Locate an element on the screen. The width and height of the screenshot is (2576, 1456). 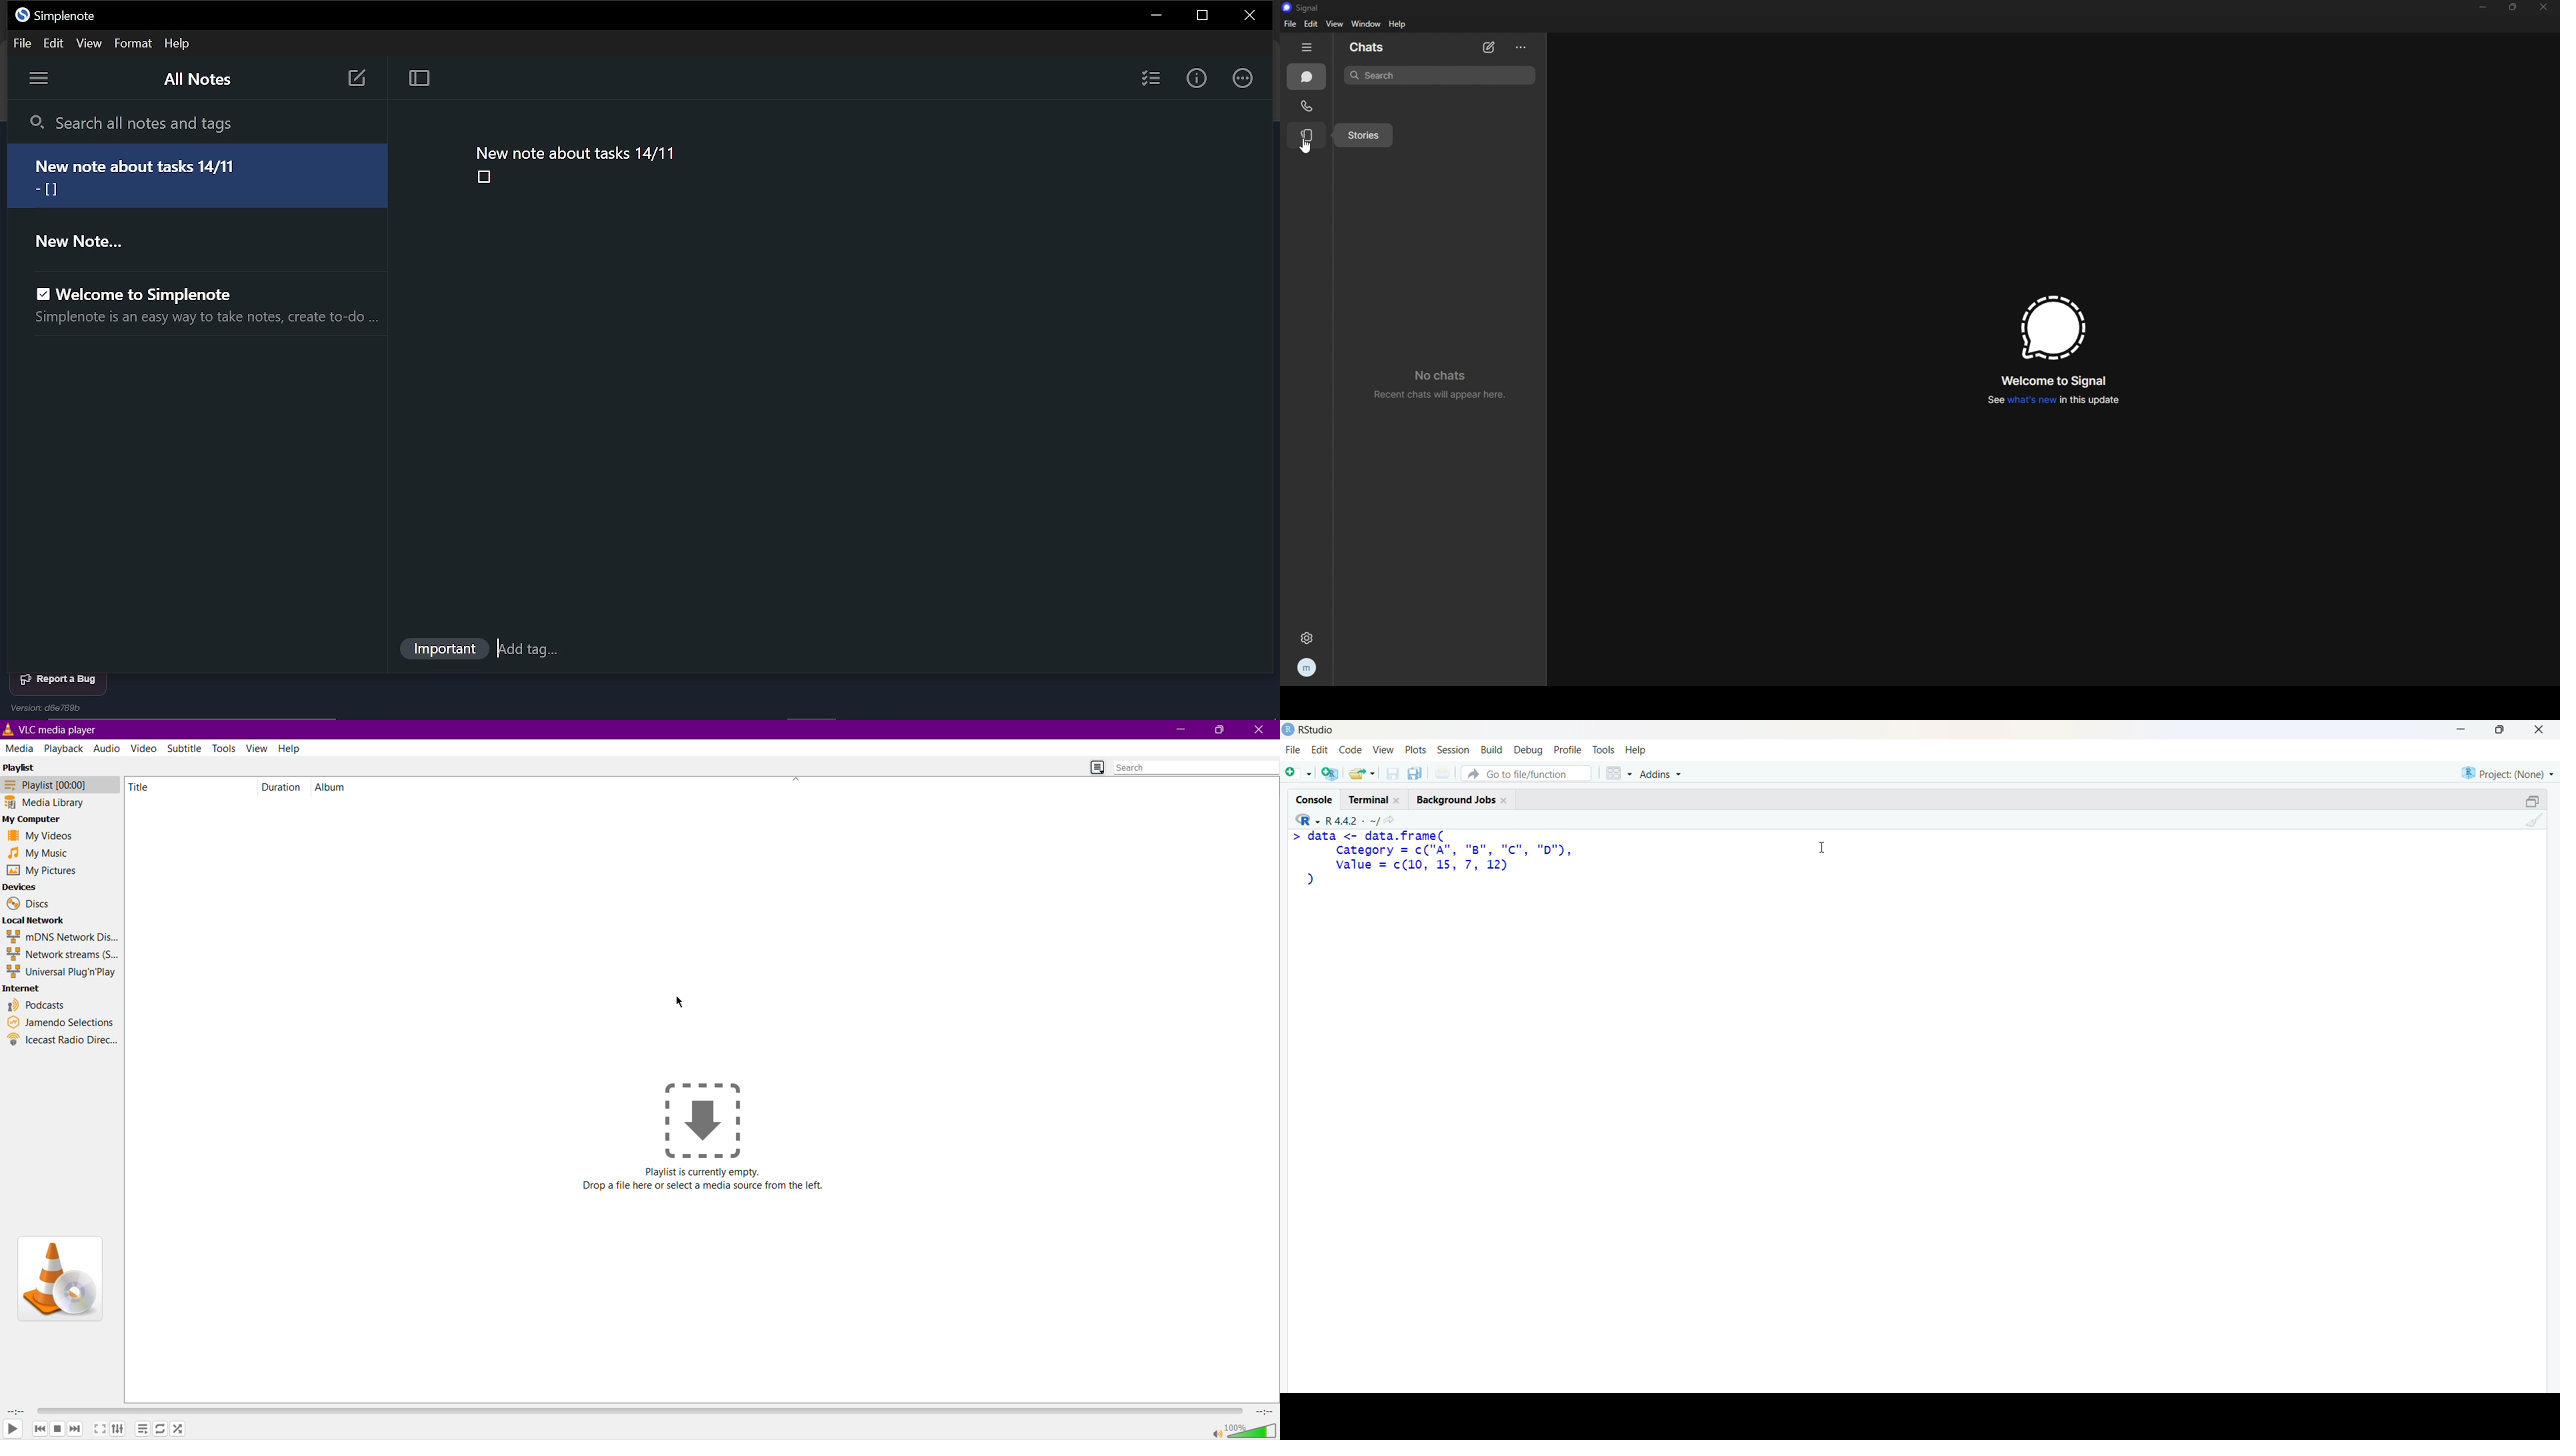
Jamendo Selections is located at coordinates (61, 1023).